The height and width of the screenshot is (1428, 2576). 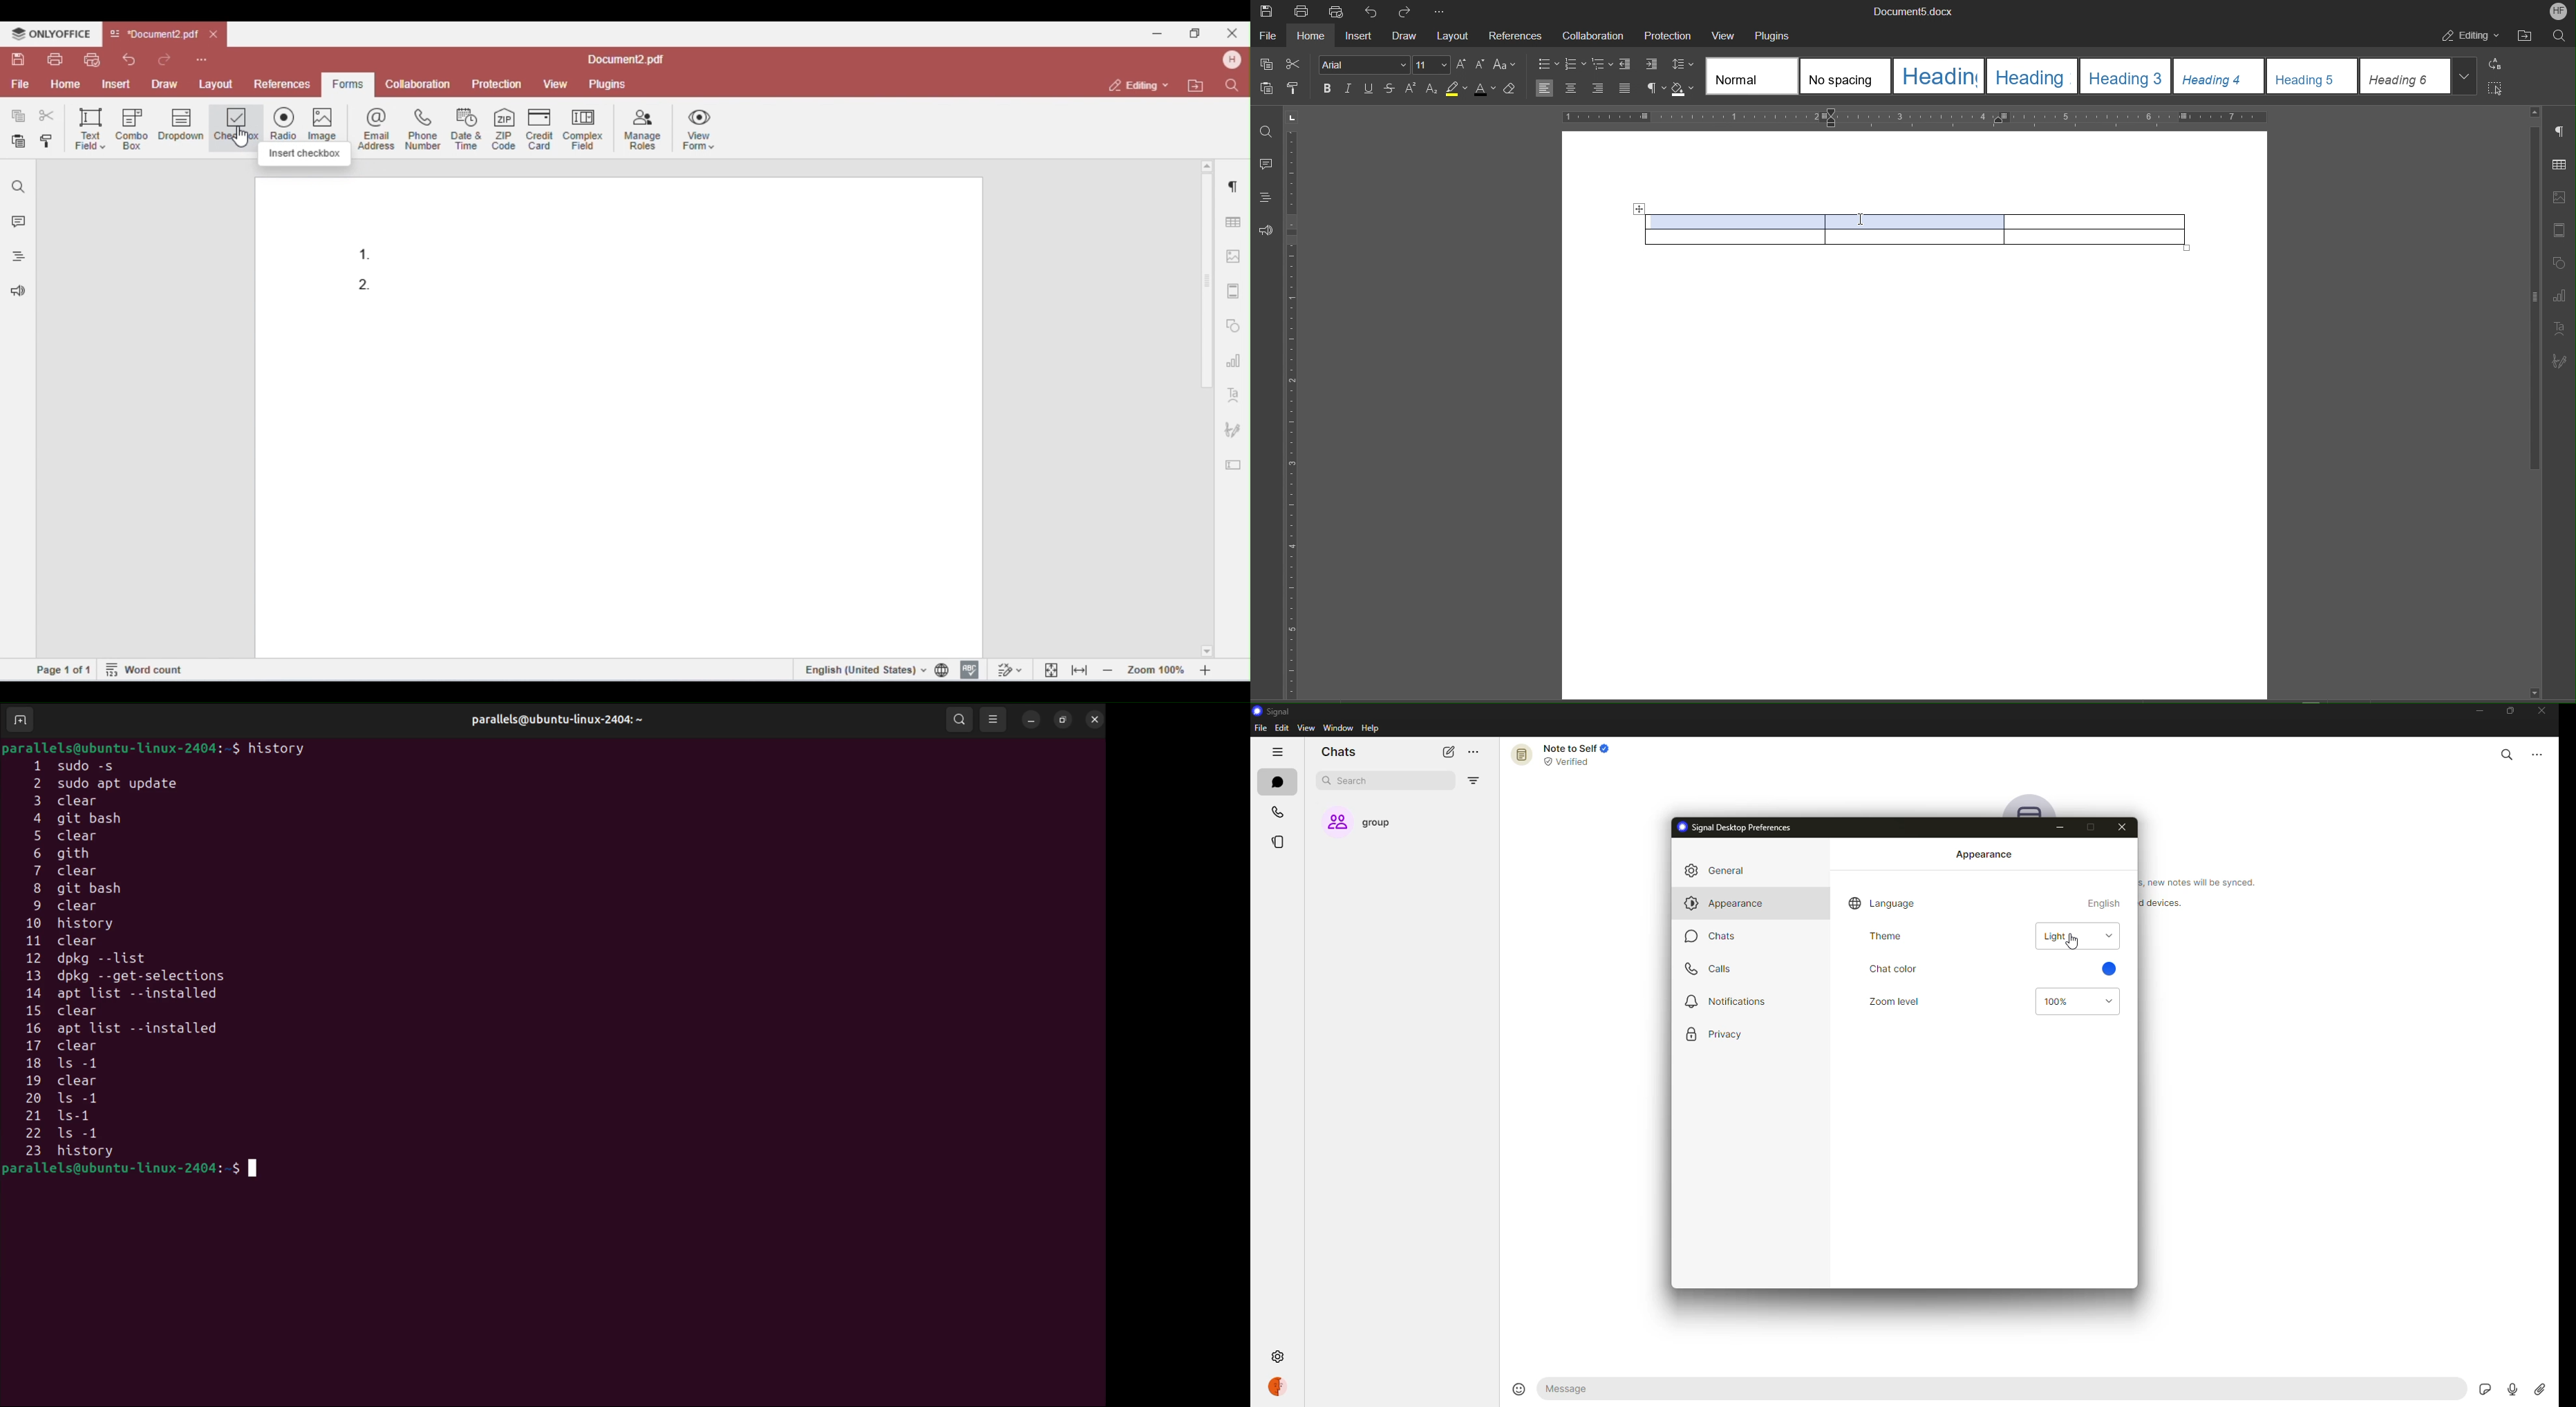 What do you see at coordinates (1893, 1001) in the screenshot?
I see `zoom level` at bounding box center [1893, 1001].